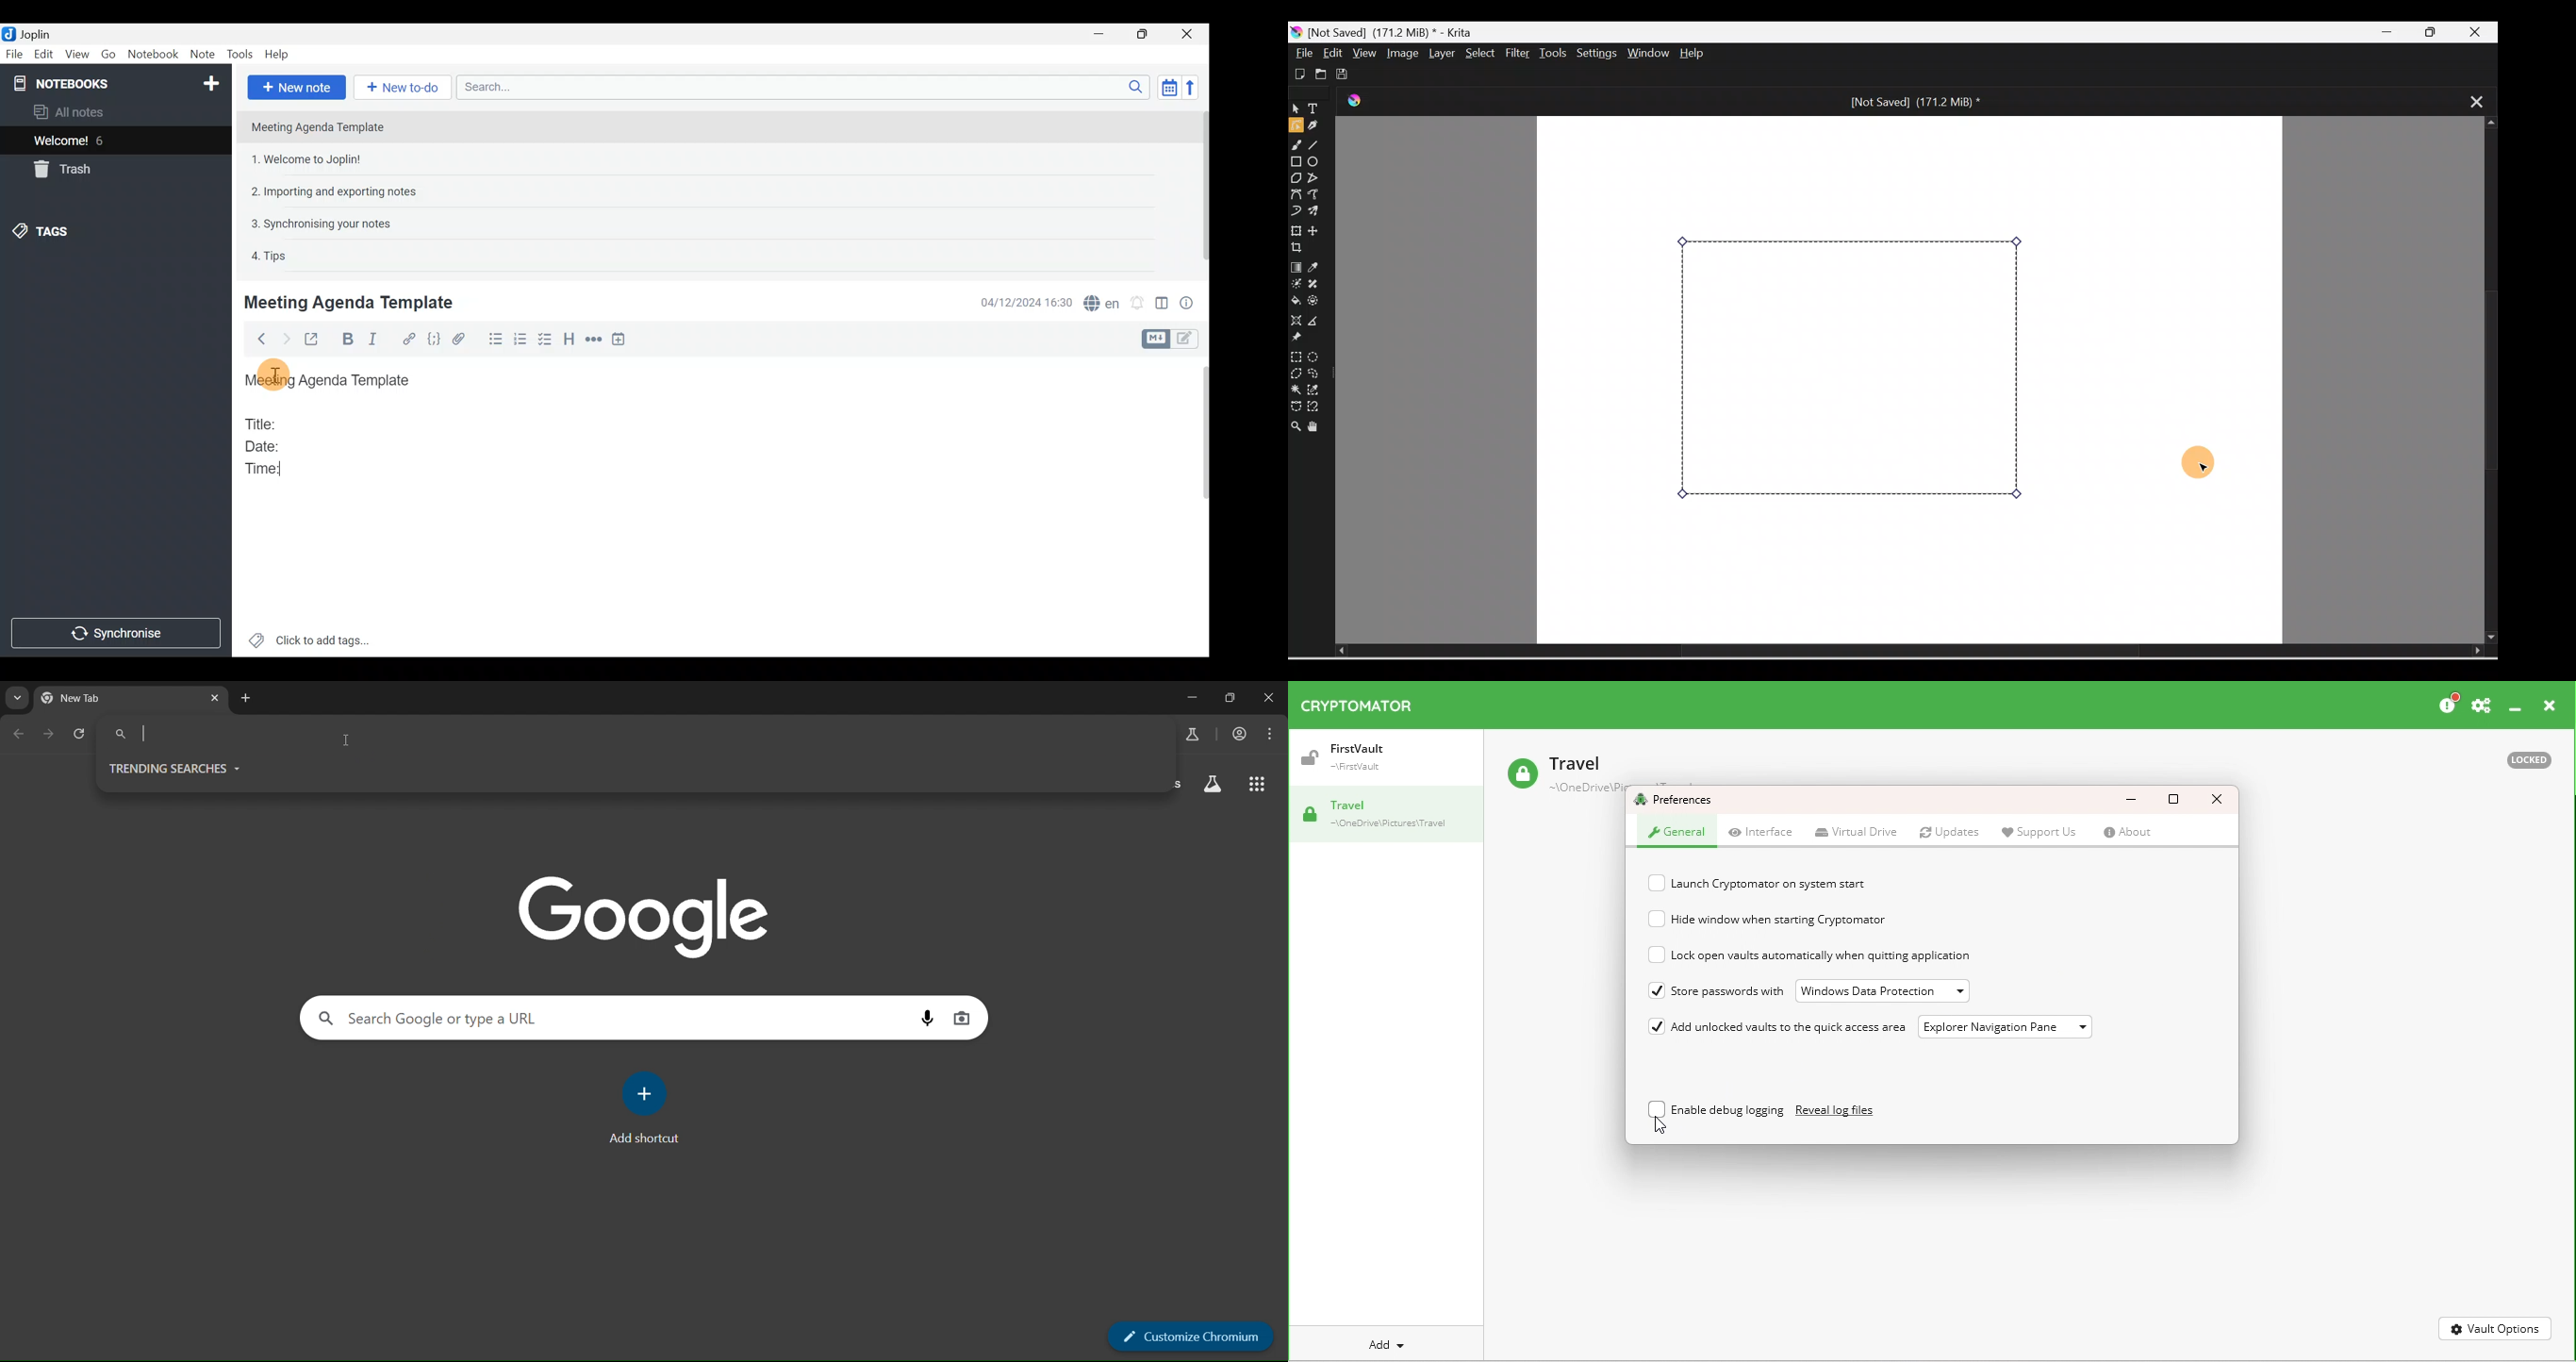  What do you see at coordinates (1188, 35) in the screenshot?
I see `Close` at bounding box center [1188, 35].